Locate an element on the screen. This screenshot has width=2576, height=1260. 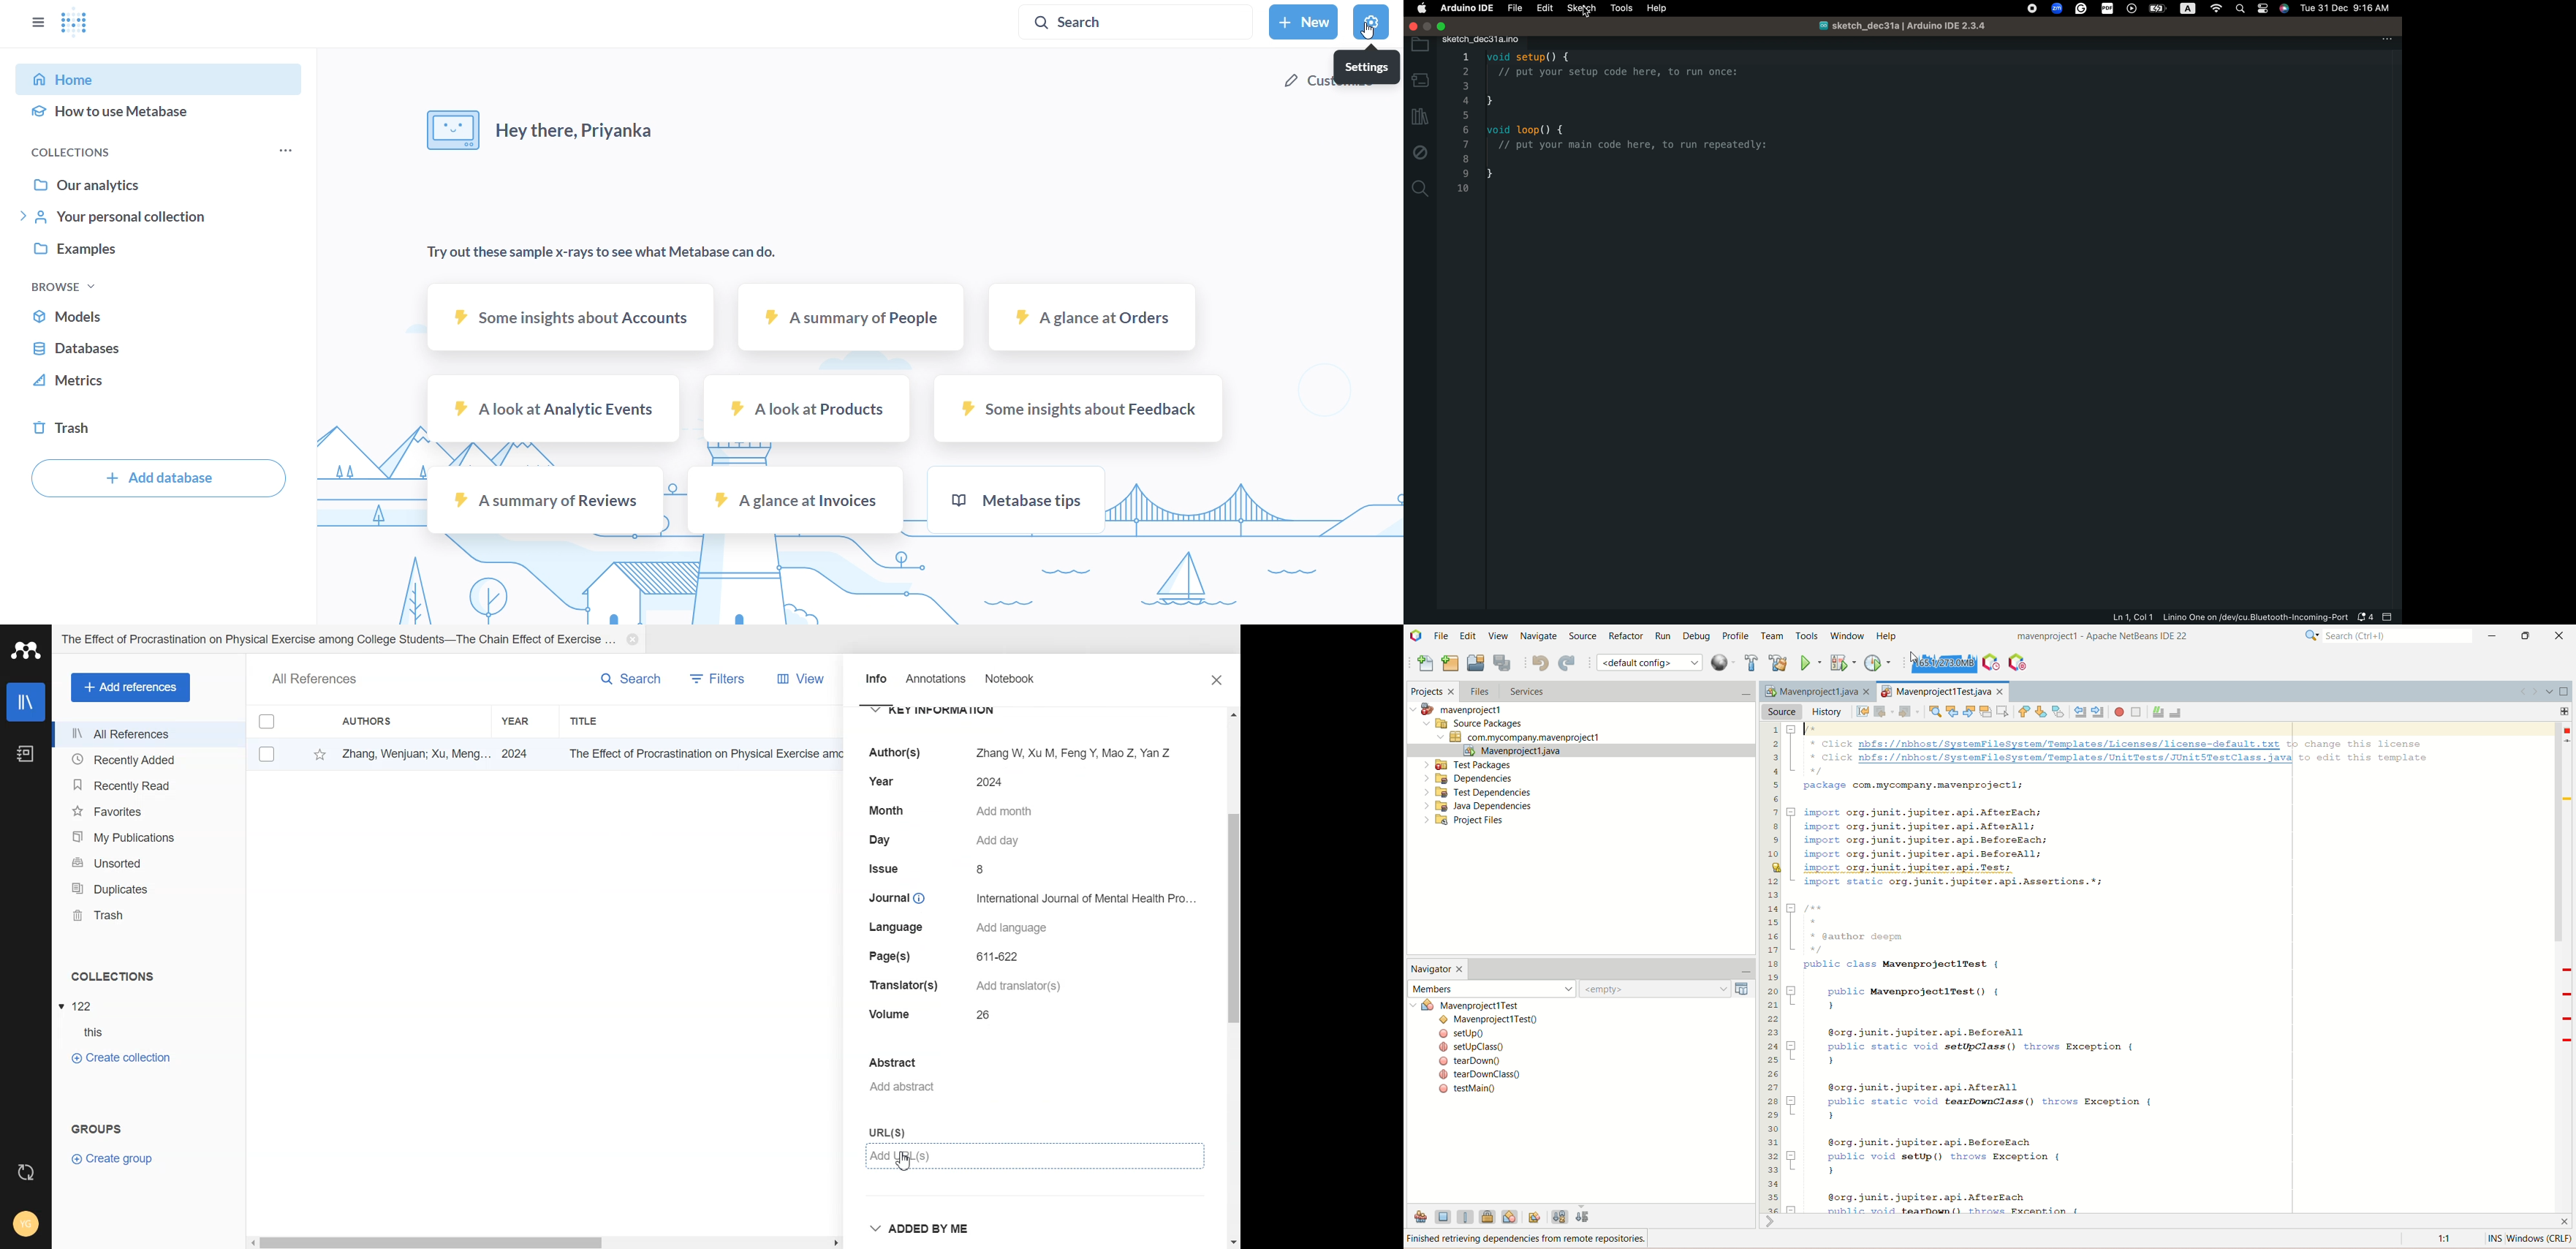
vertical scrollbar is located at coordinates (1233, 917).